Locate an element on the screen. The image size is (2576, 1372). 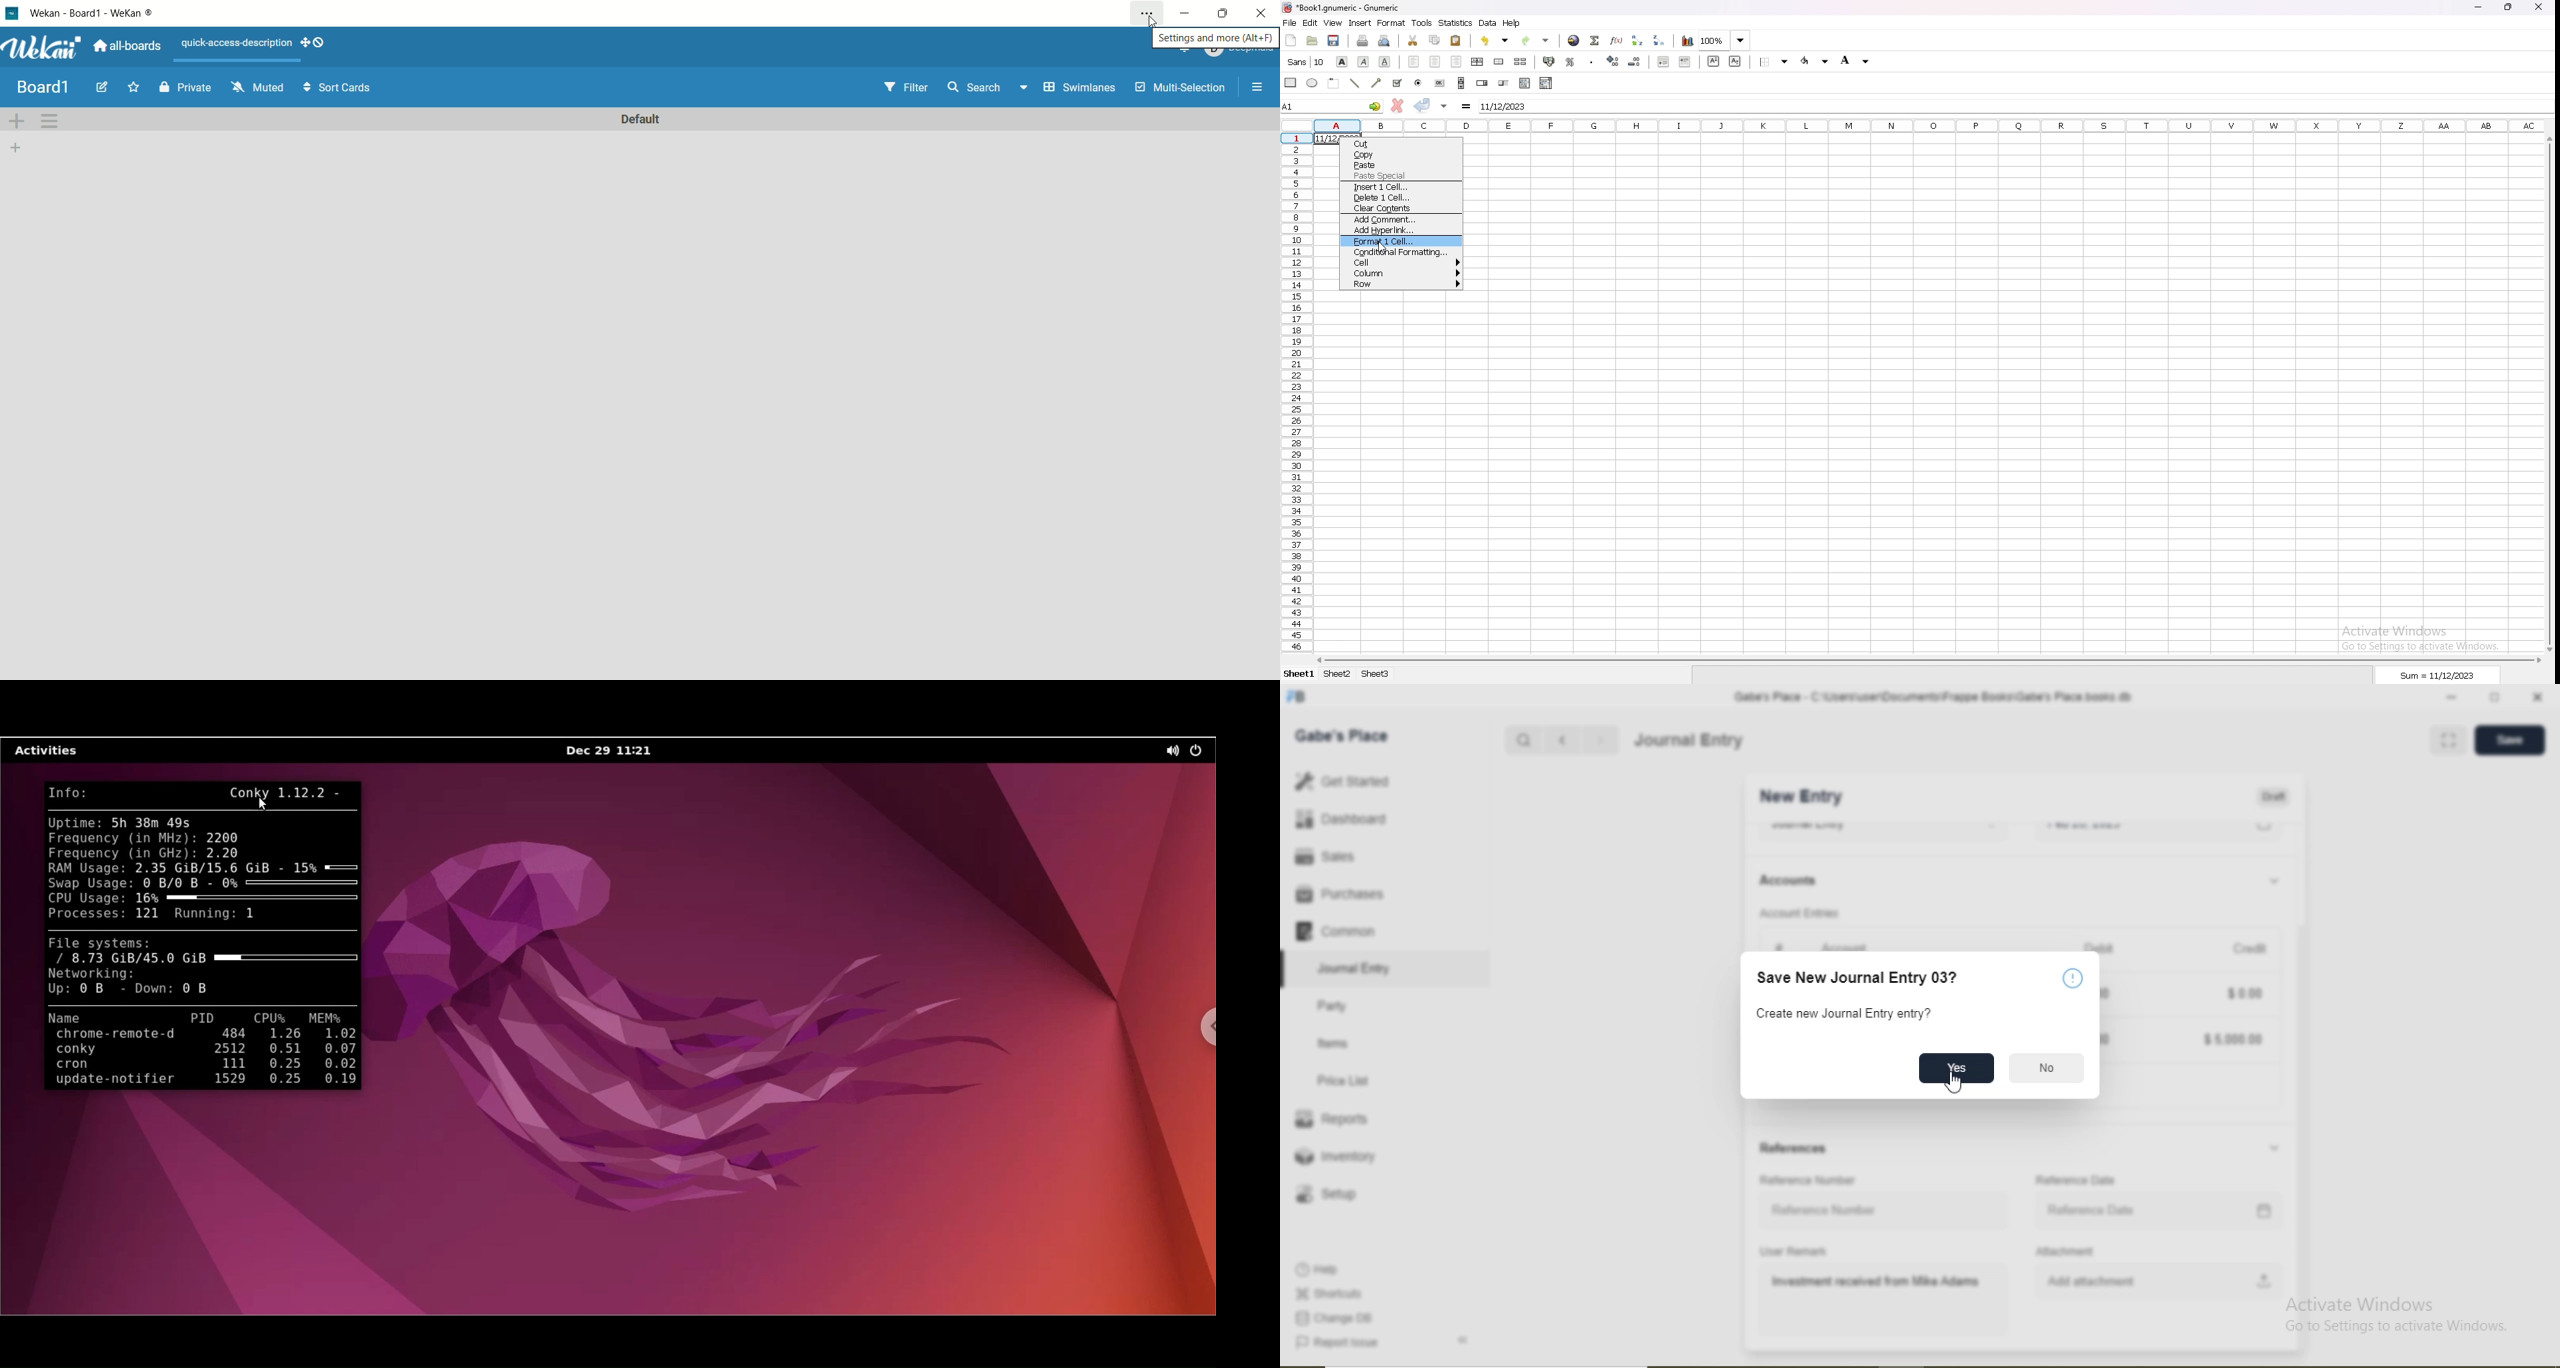
Dashboard is located at coordinates (1342, 818).